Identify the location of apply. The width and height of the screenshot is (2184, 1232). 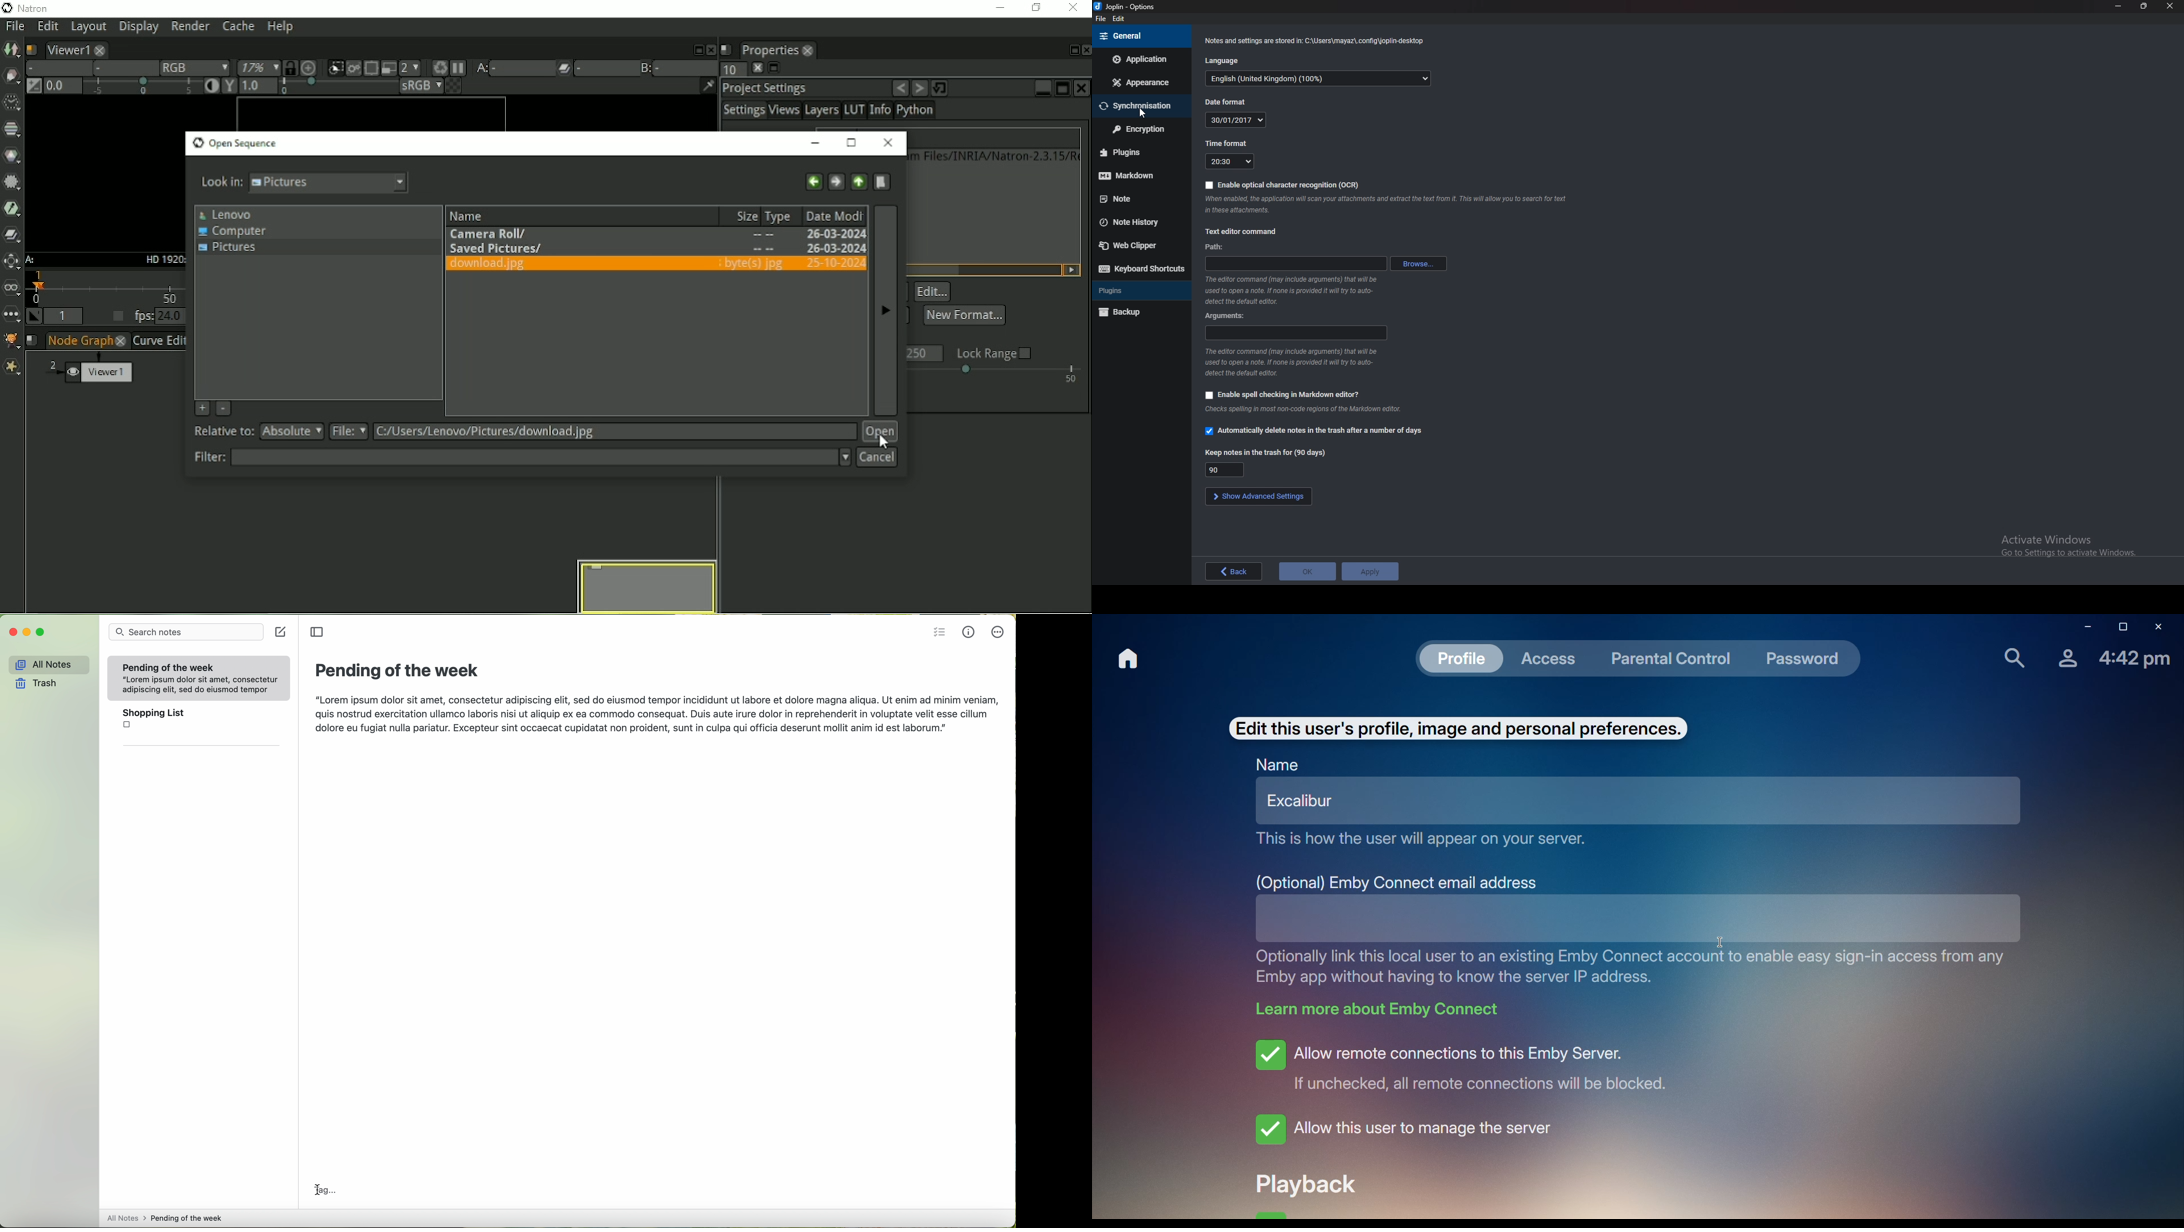
(1370, 572).